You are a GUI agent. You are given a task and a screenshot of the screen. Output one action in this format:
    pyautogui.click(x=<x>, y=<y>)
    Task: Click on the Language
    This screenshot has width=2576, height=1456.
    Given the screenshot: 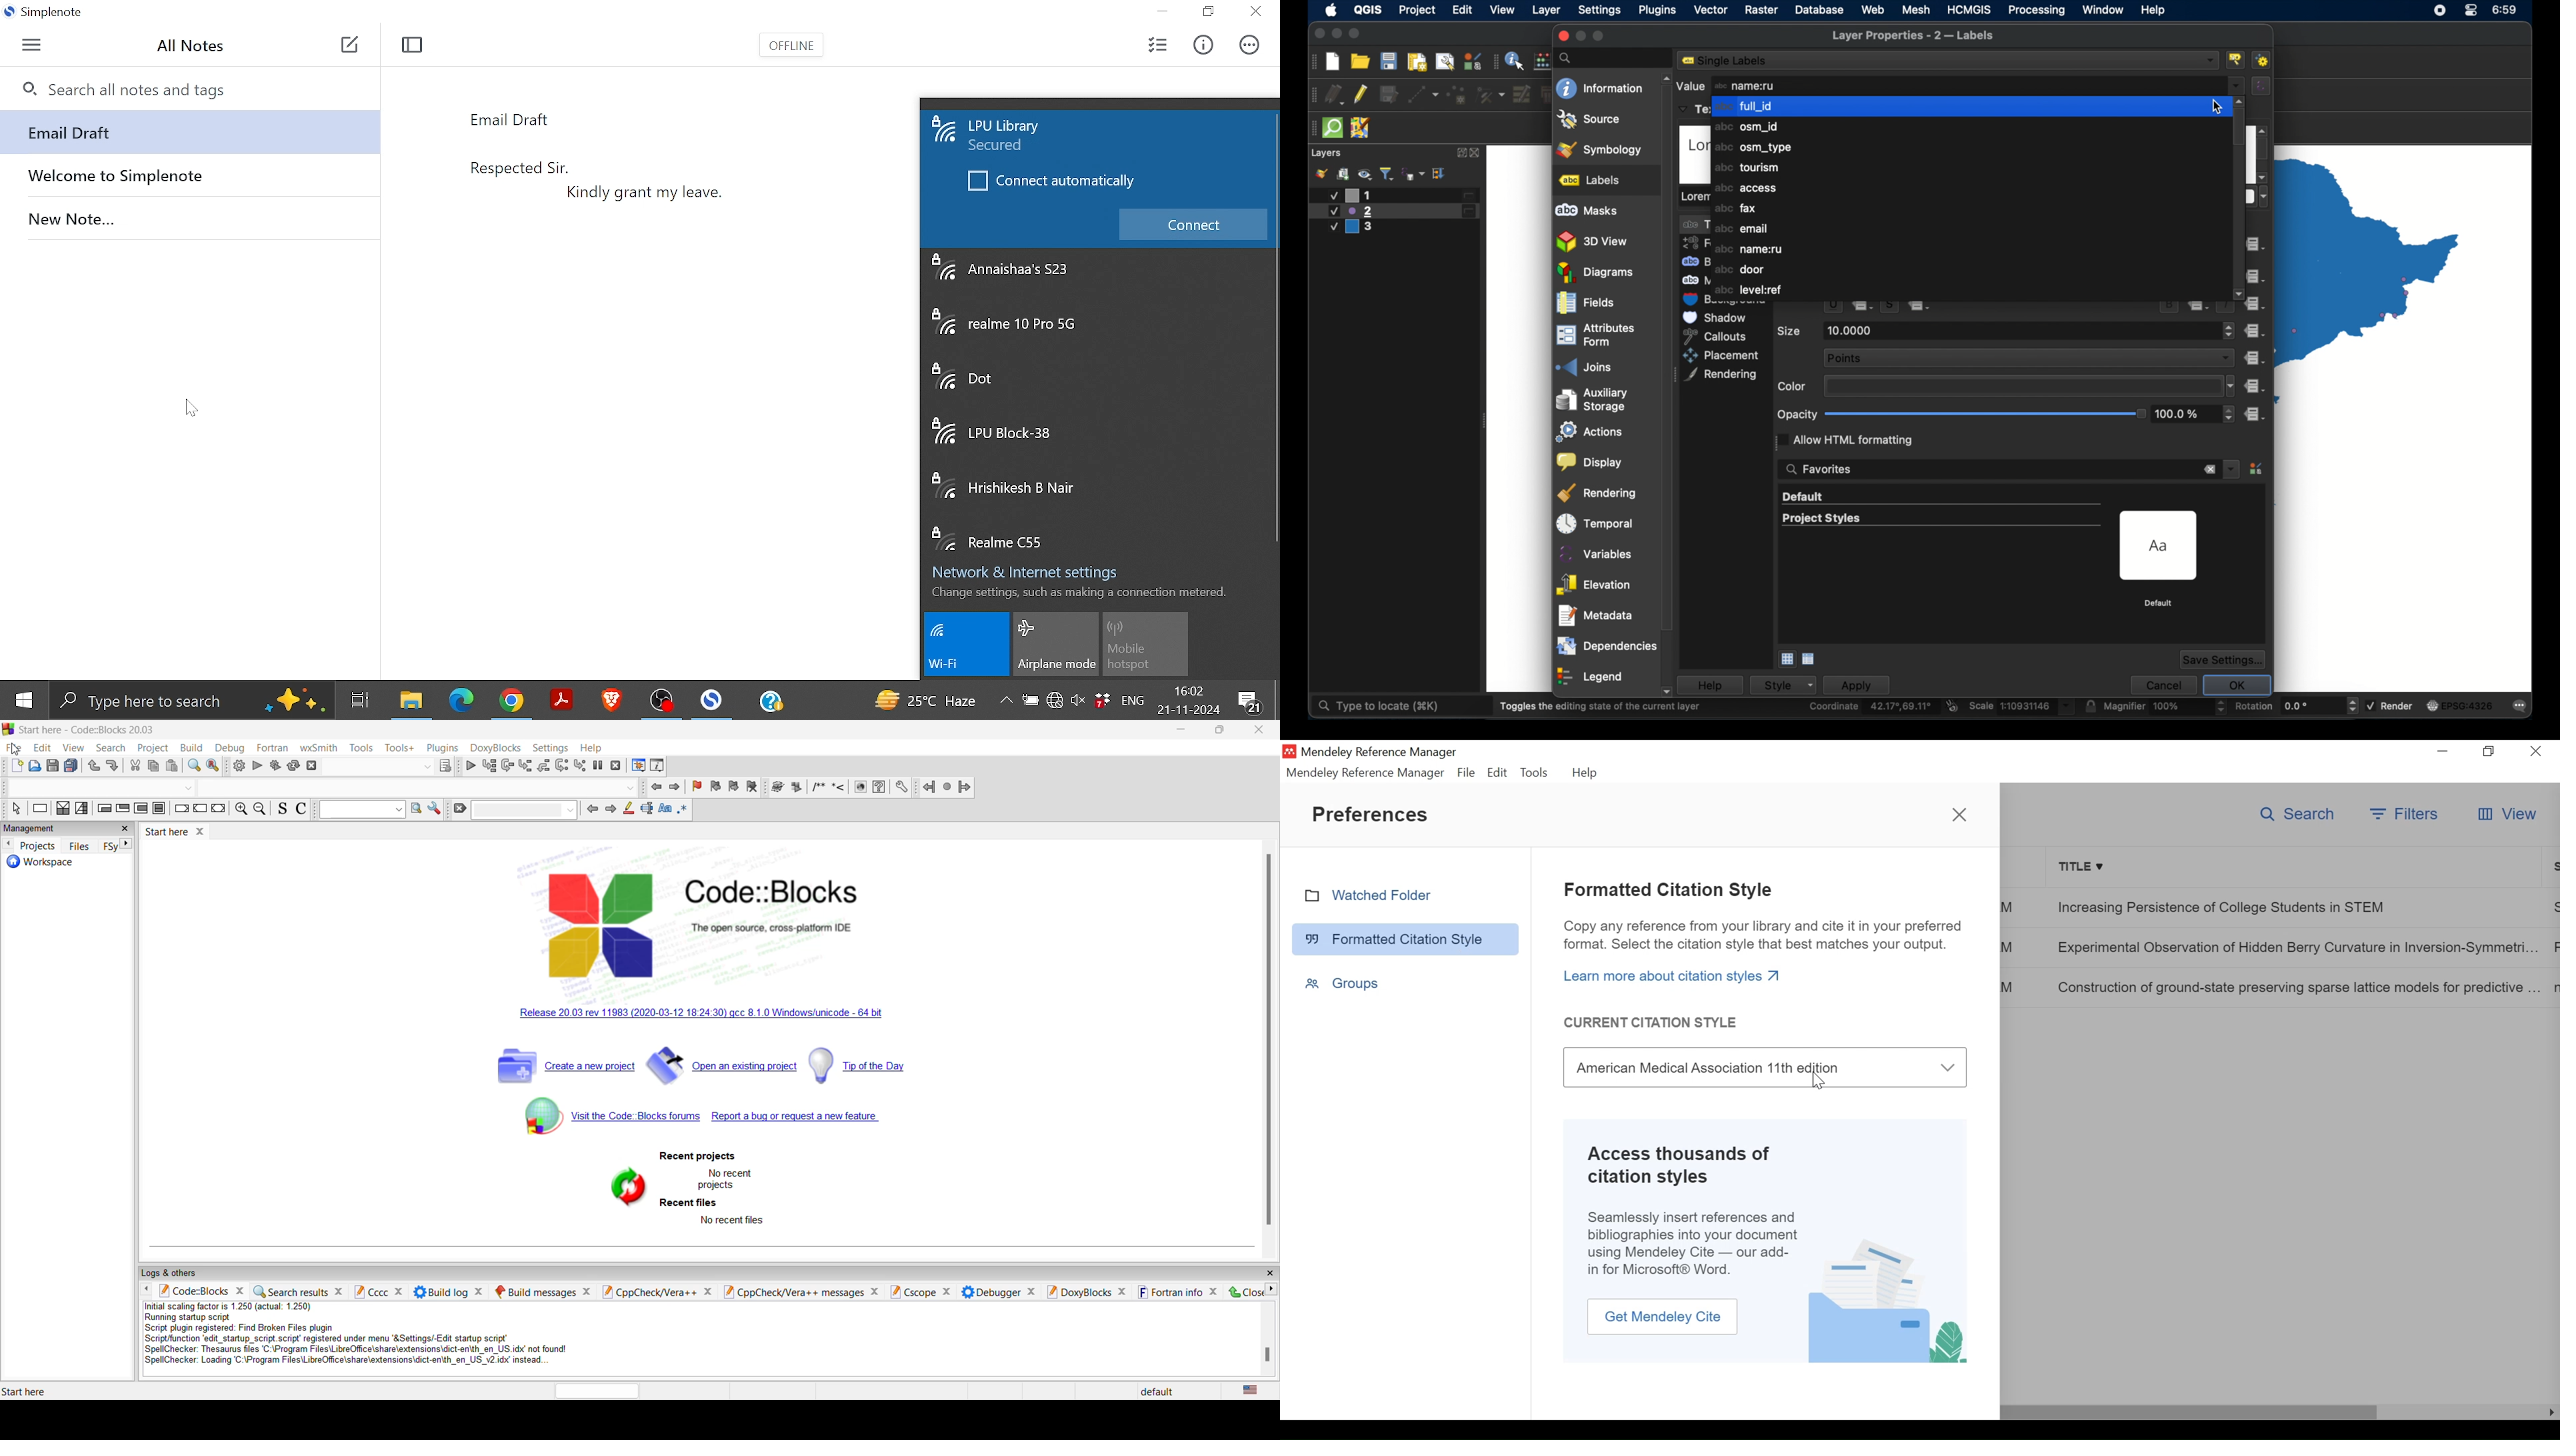 What is the action you would take?
    pyautogui.click(x=1136, y=702)
    